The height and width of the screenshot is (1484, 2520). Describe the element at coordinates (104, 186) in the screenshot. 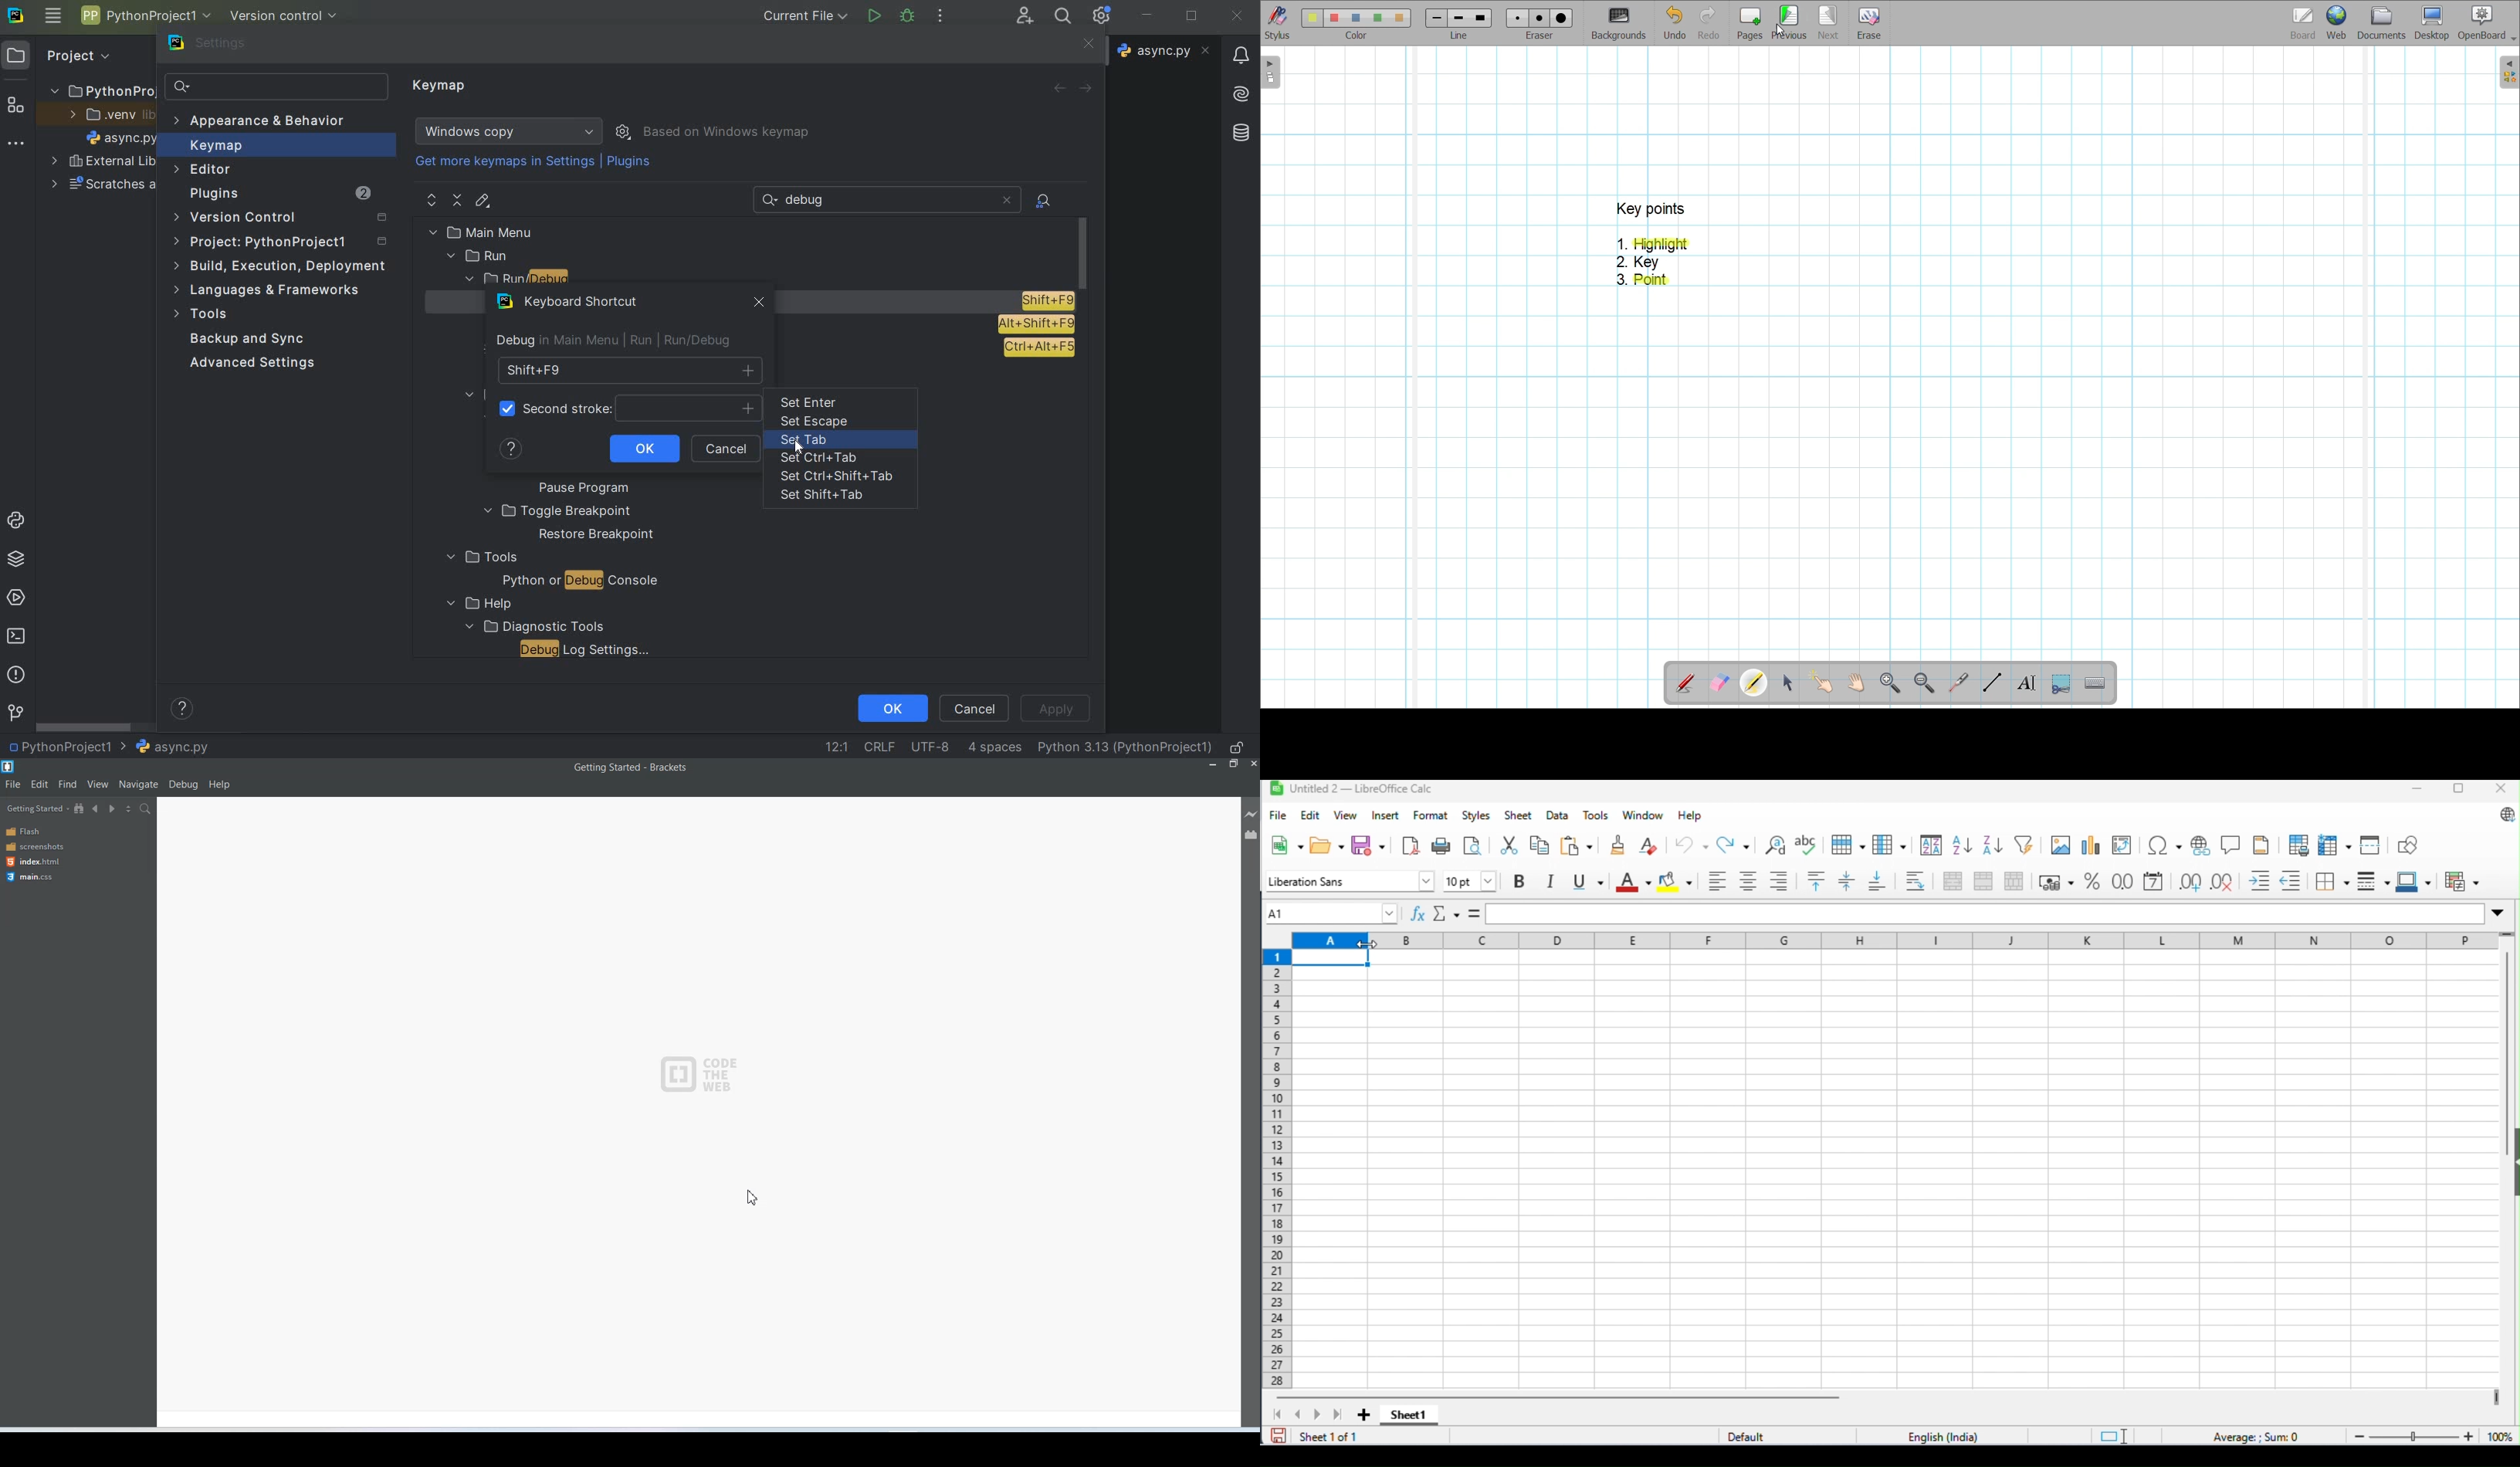

I see `scratches and consoles` at that location.